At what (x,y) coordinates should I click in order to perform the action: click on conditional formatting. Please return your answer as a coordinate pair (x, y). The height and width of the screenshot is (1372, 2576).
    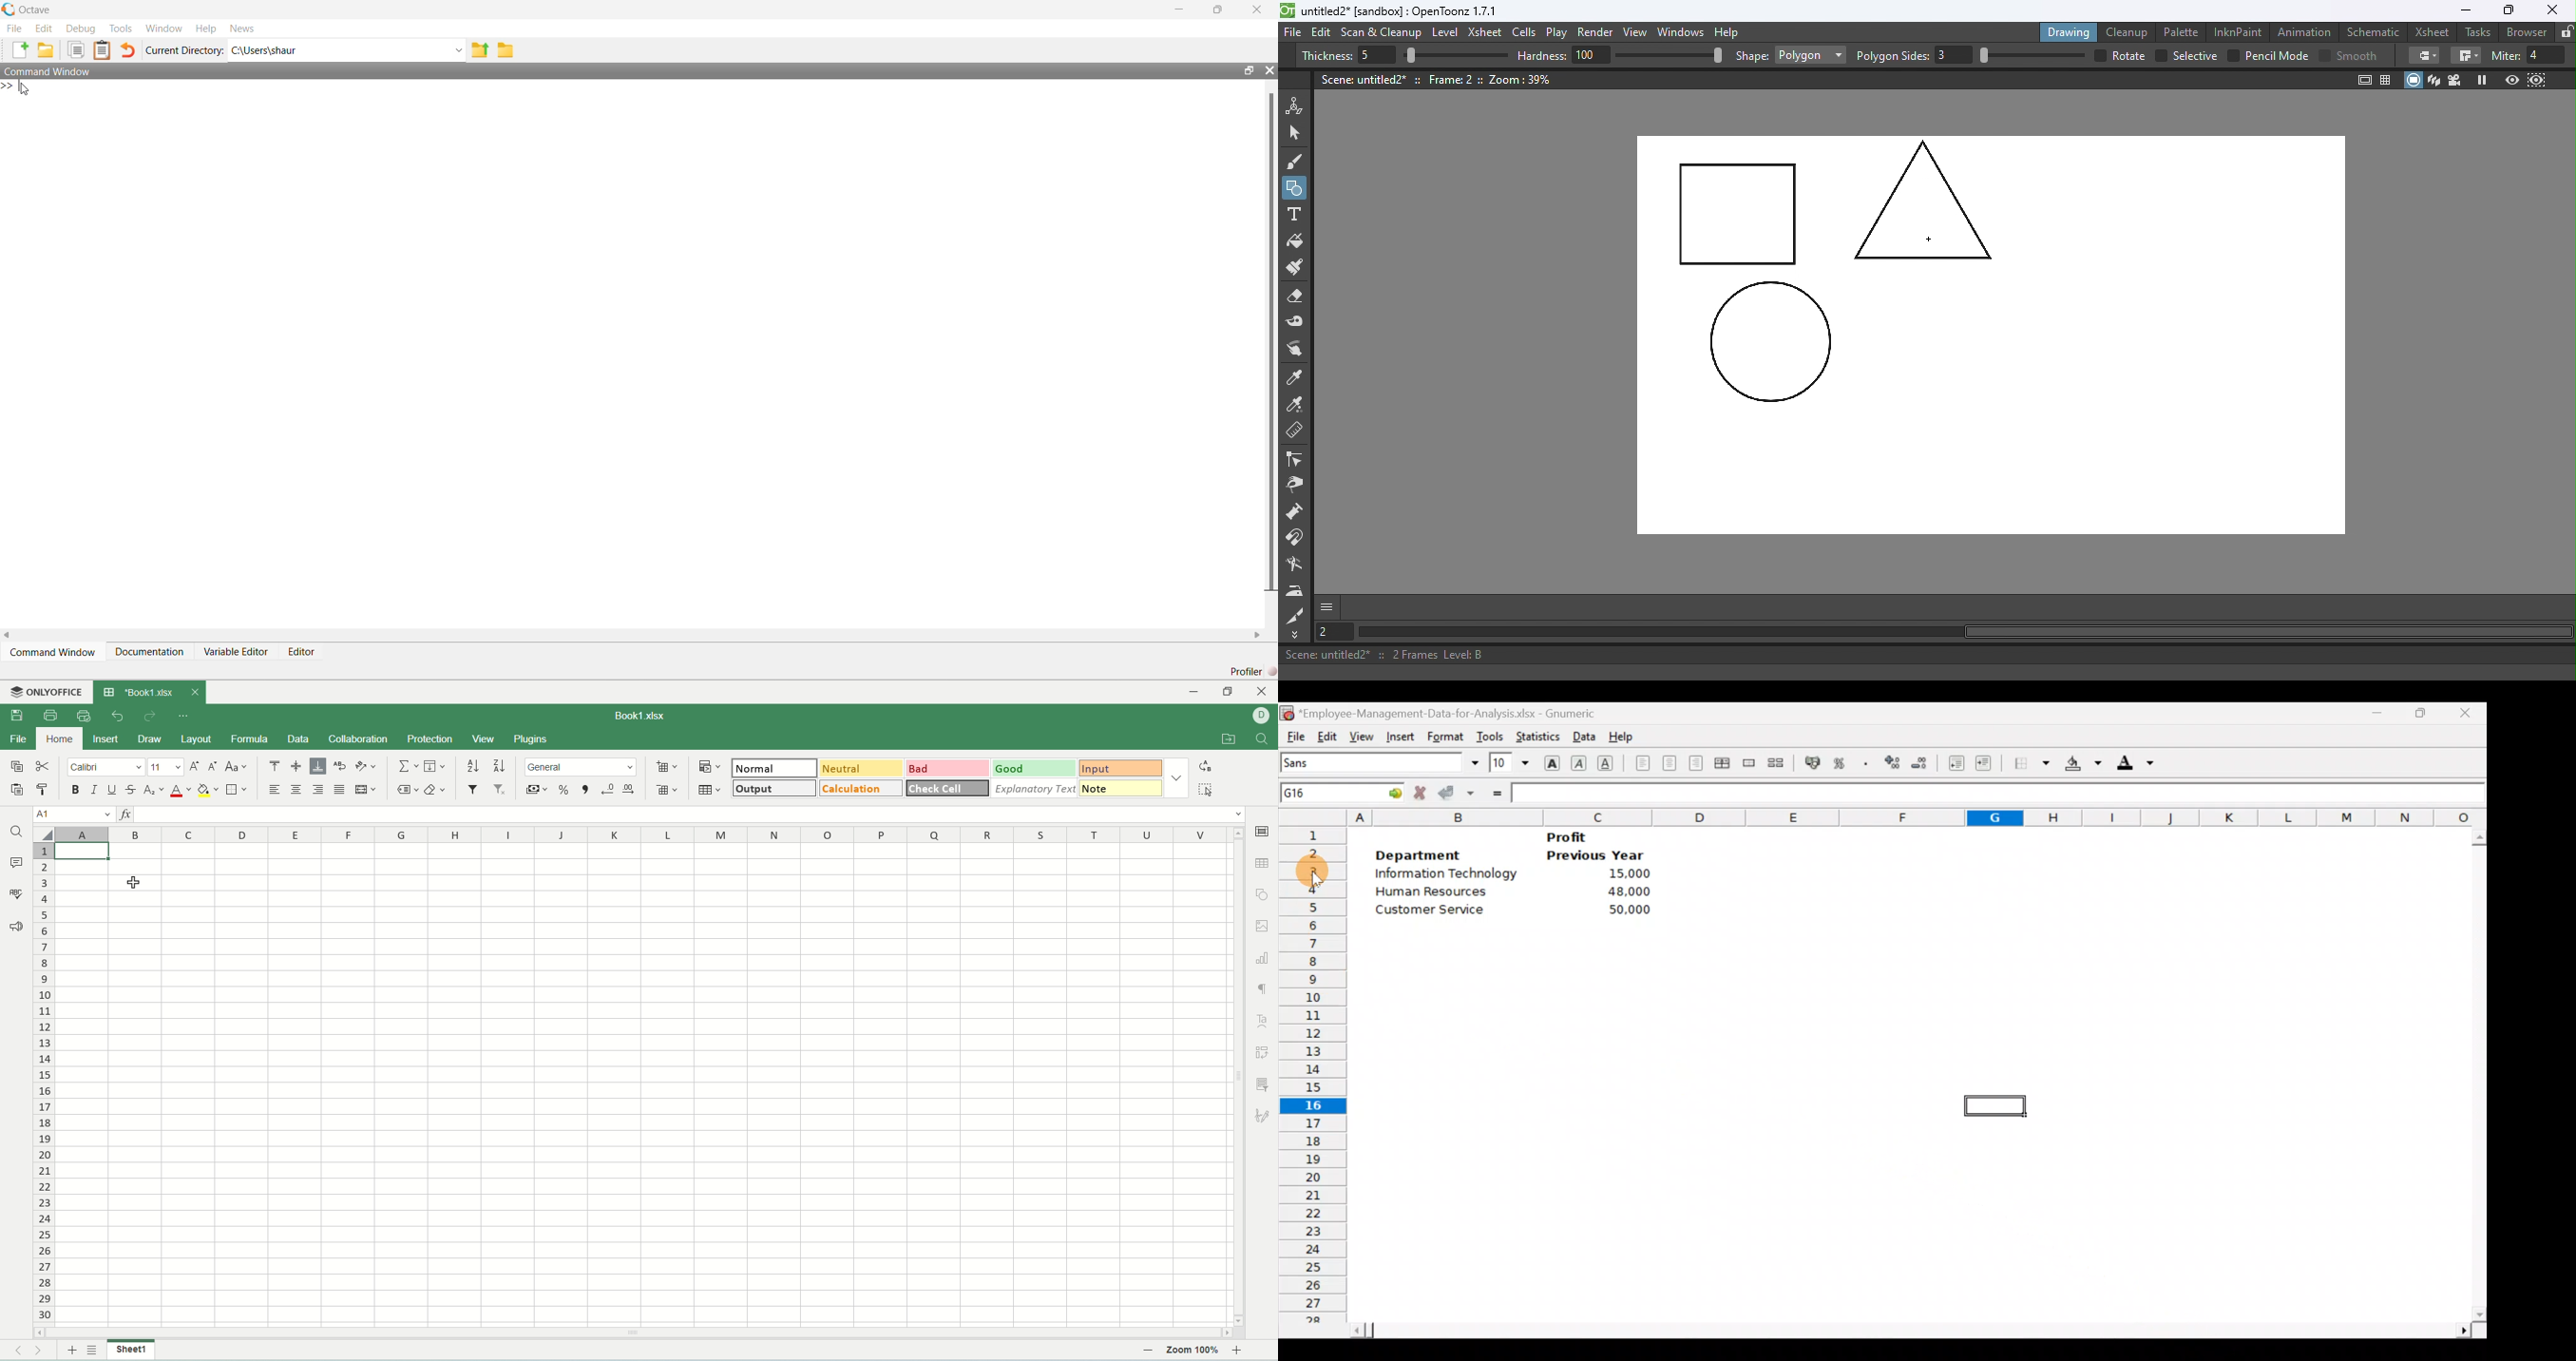
    Looking at the image, I should click on (712, 767).